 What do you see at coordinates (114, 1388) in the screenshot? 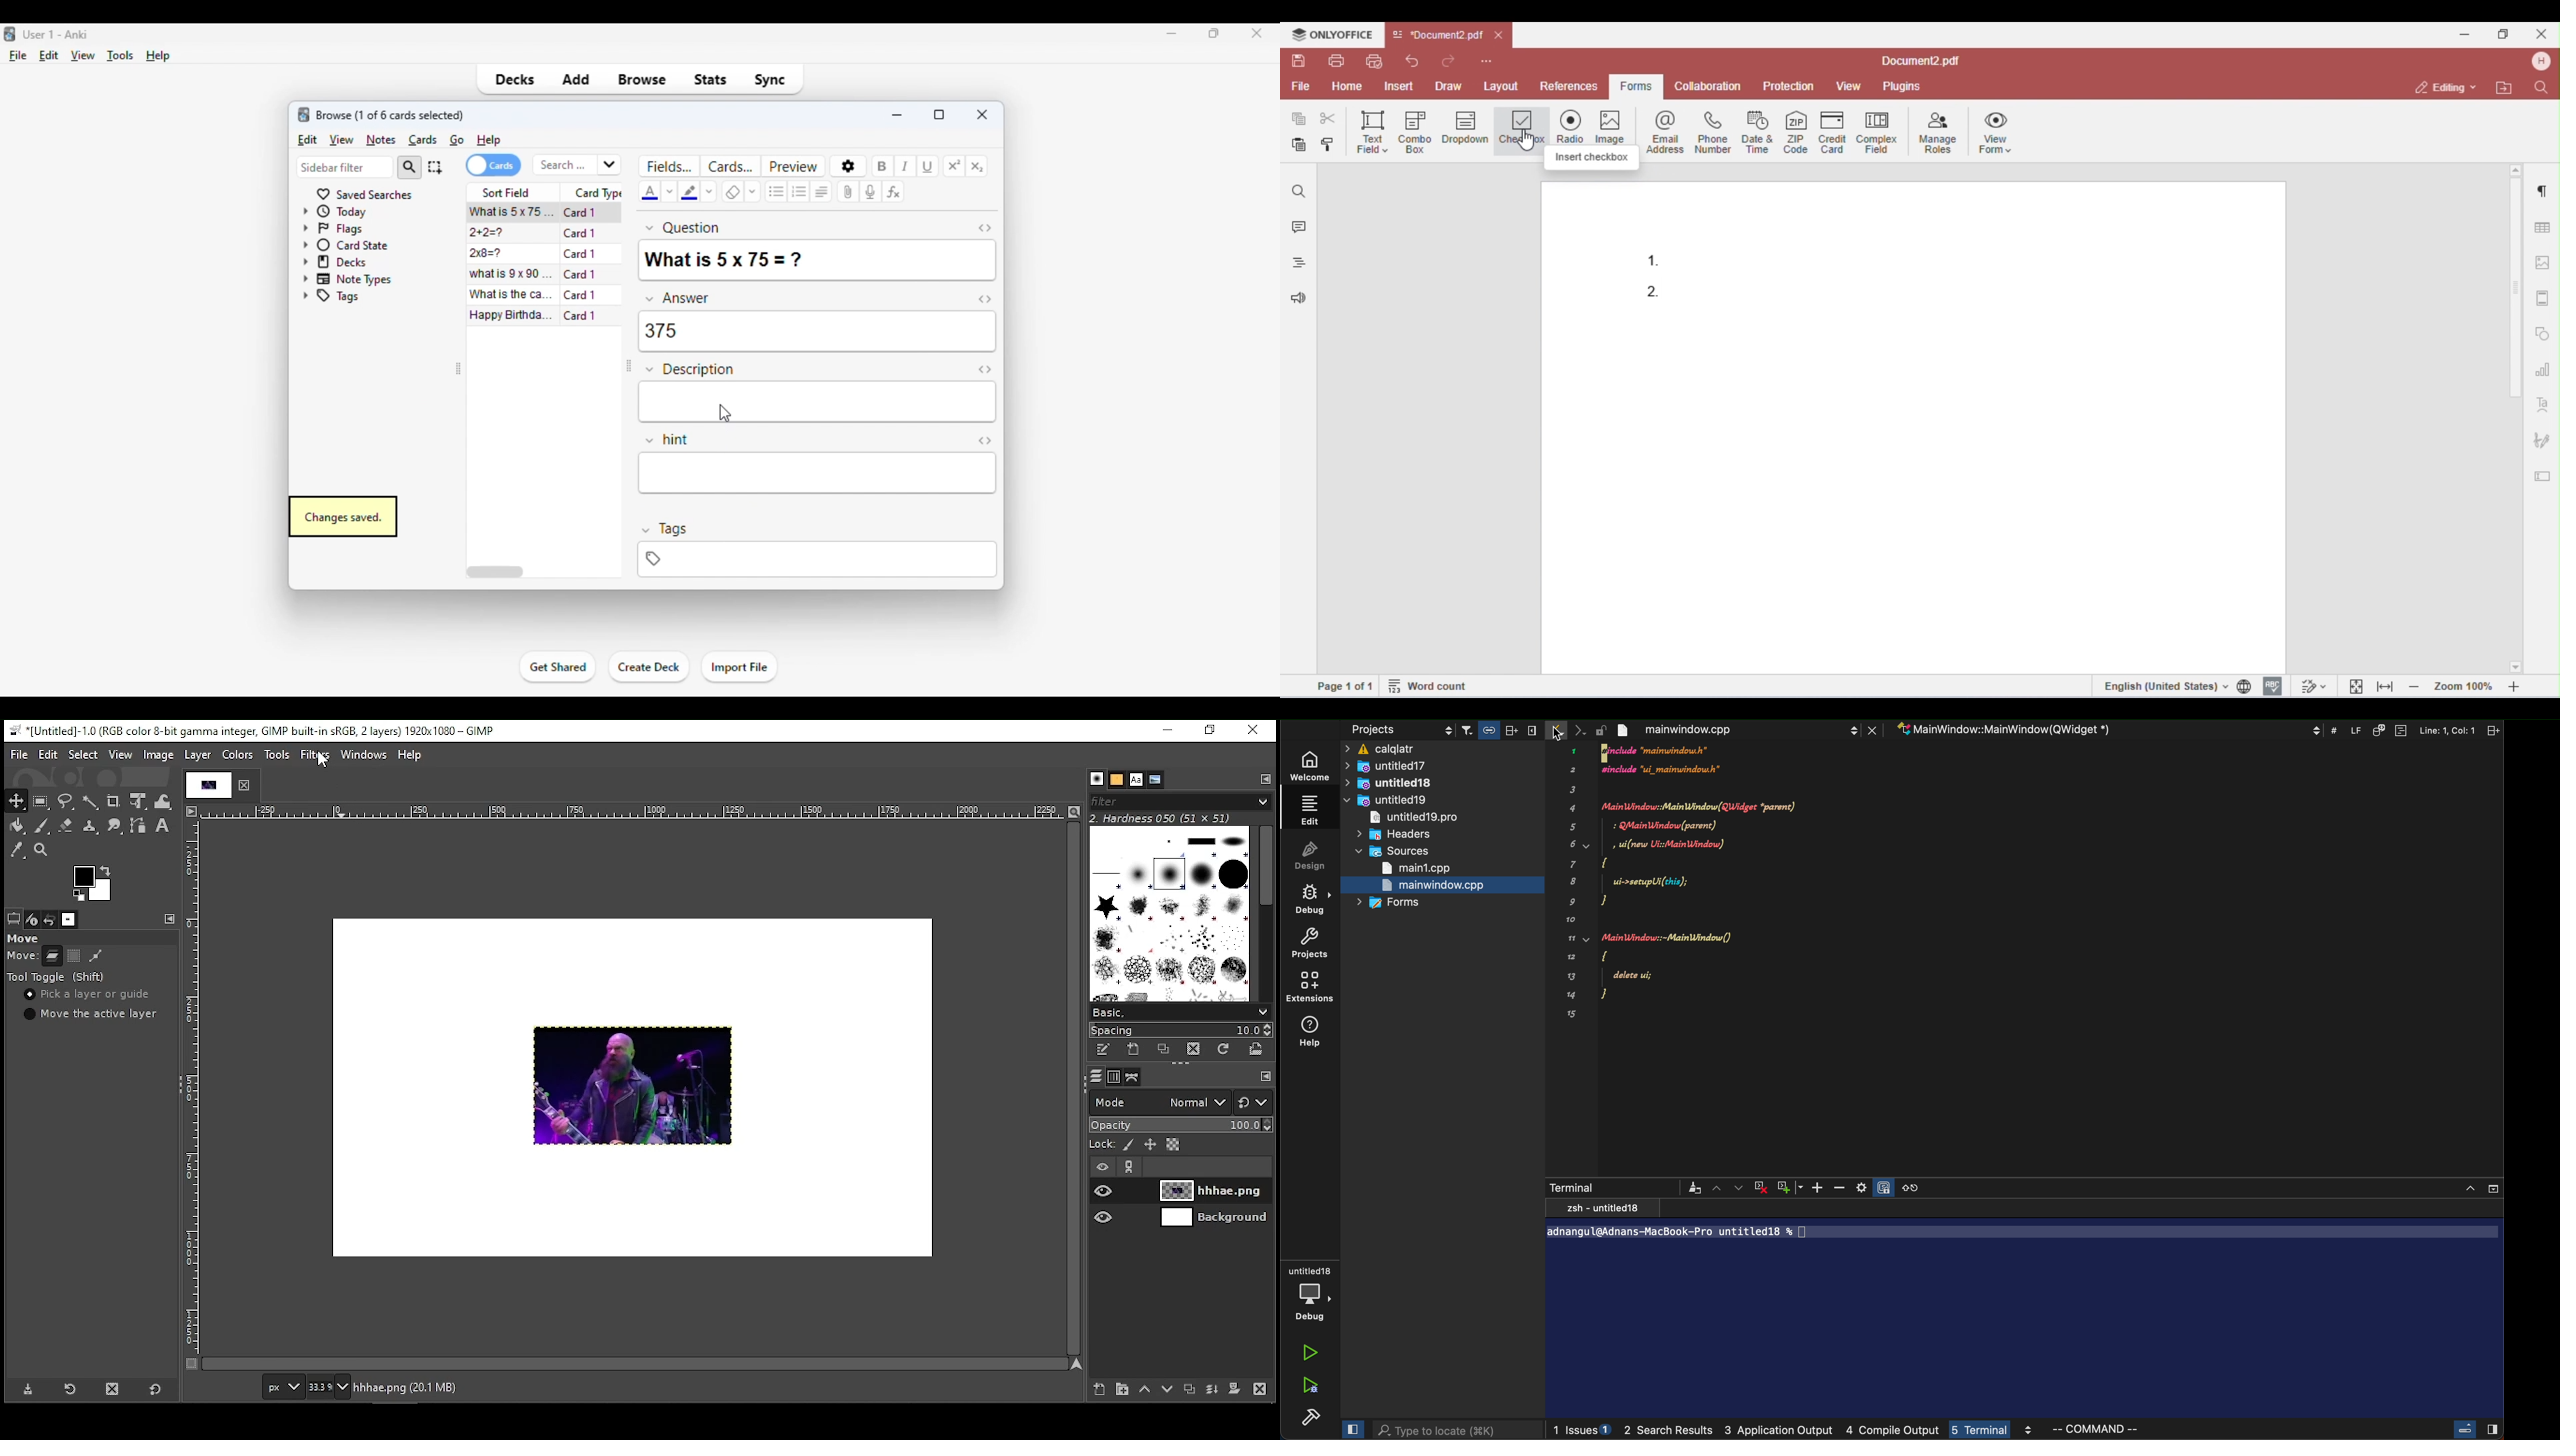
I see `delete tool preset` at bounding box center [114, 1388].